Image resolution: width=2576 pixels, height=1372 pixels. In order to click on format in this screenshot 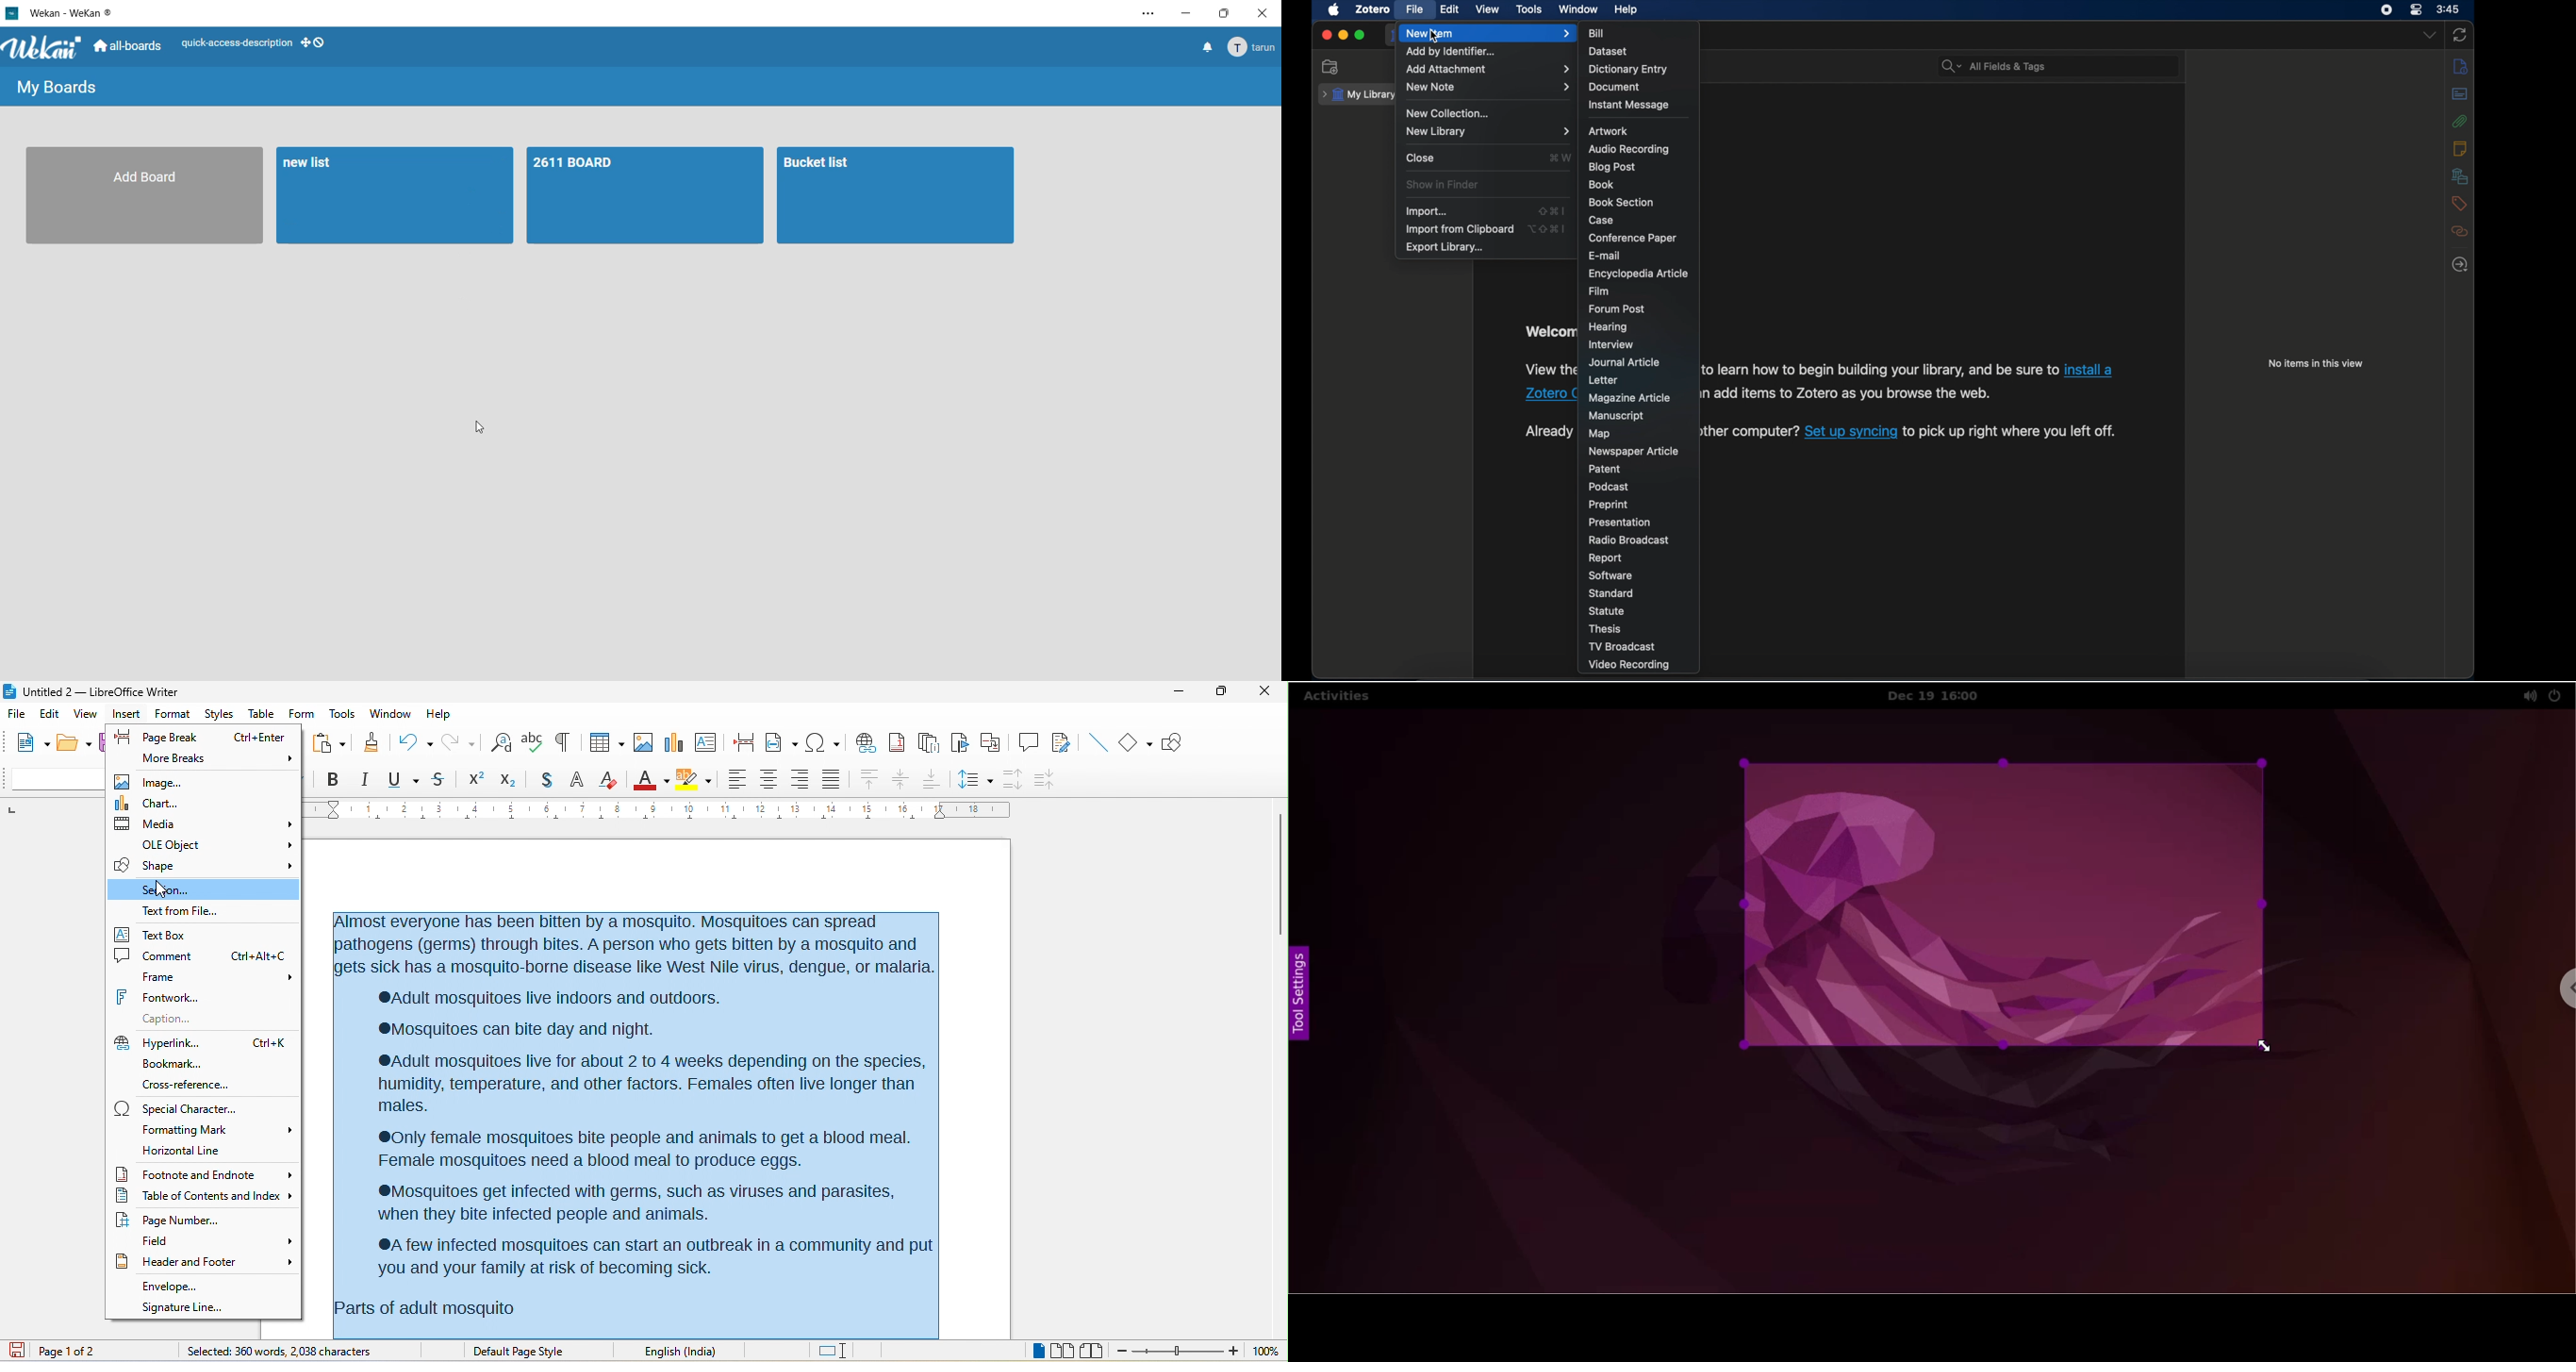, I will do `click(172, 714)`.